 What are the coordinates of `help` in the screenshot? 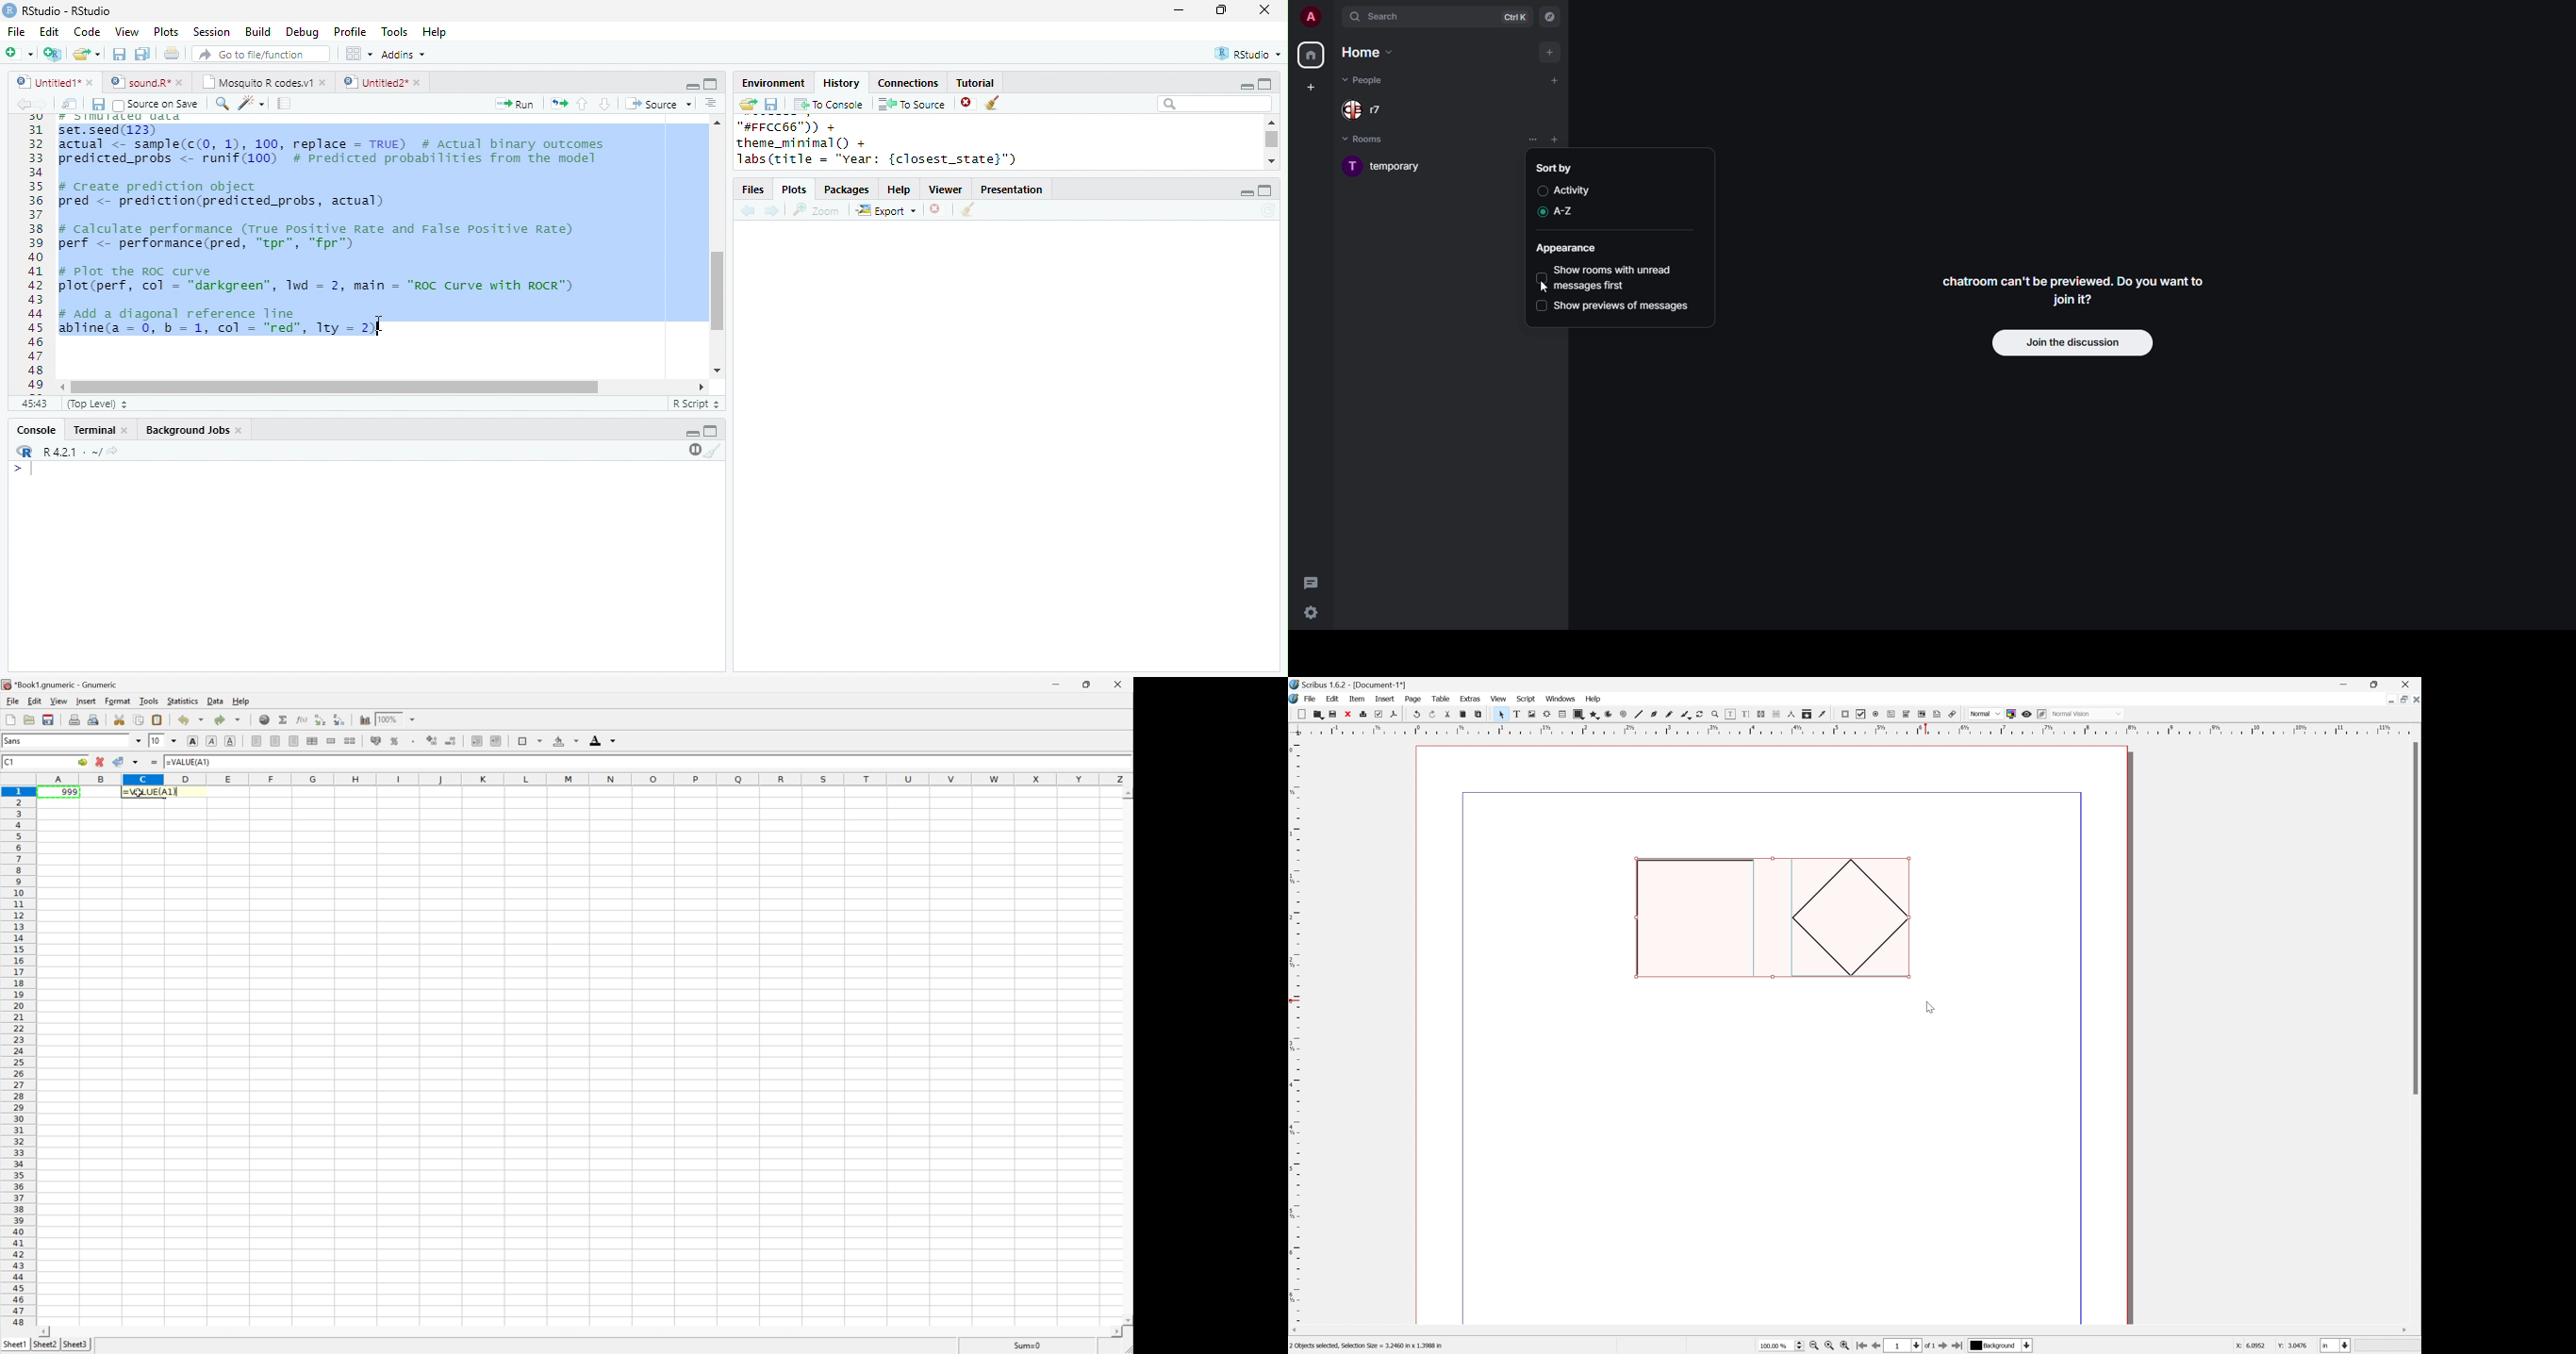 It's located at (242, 702).